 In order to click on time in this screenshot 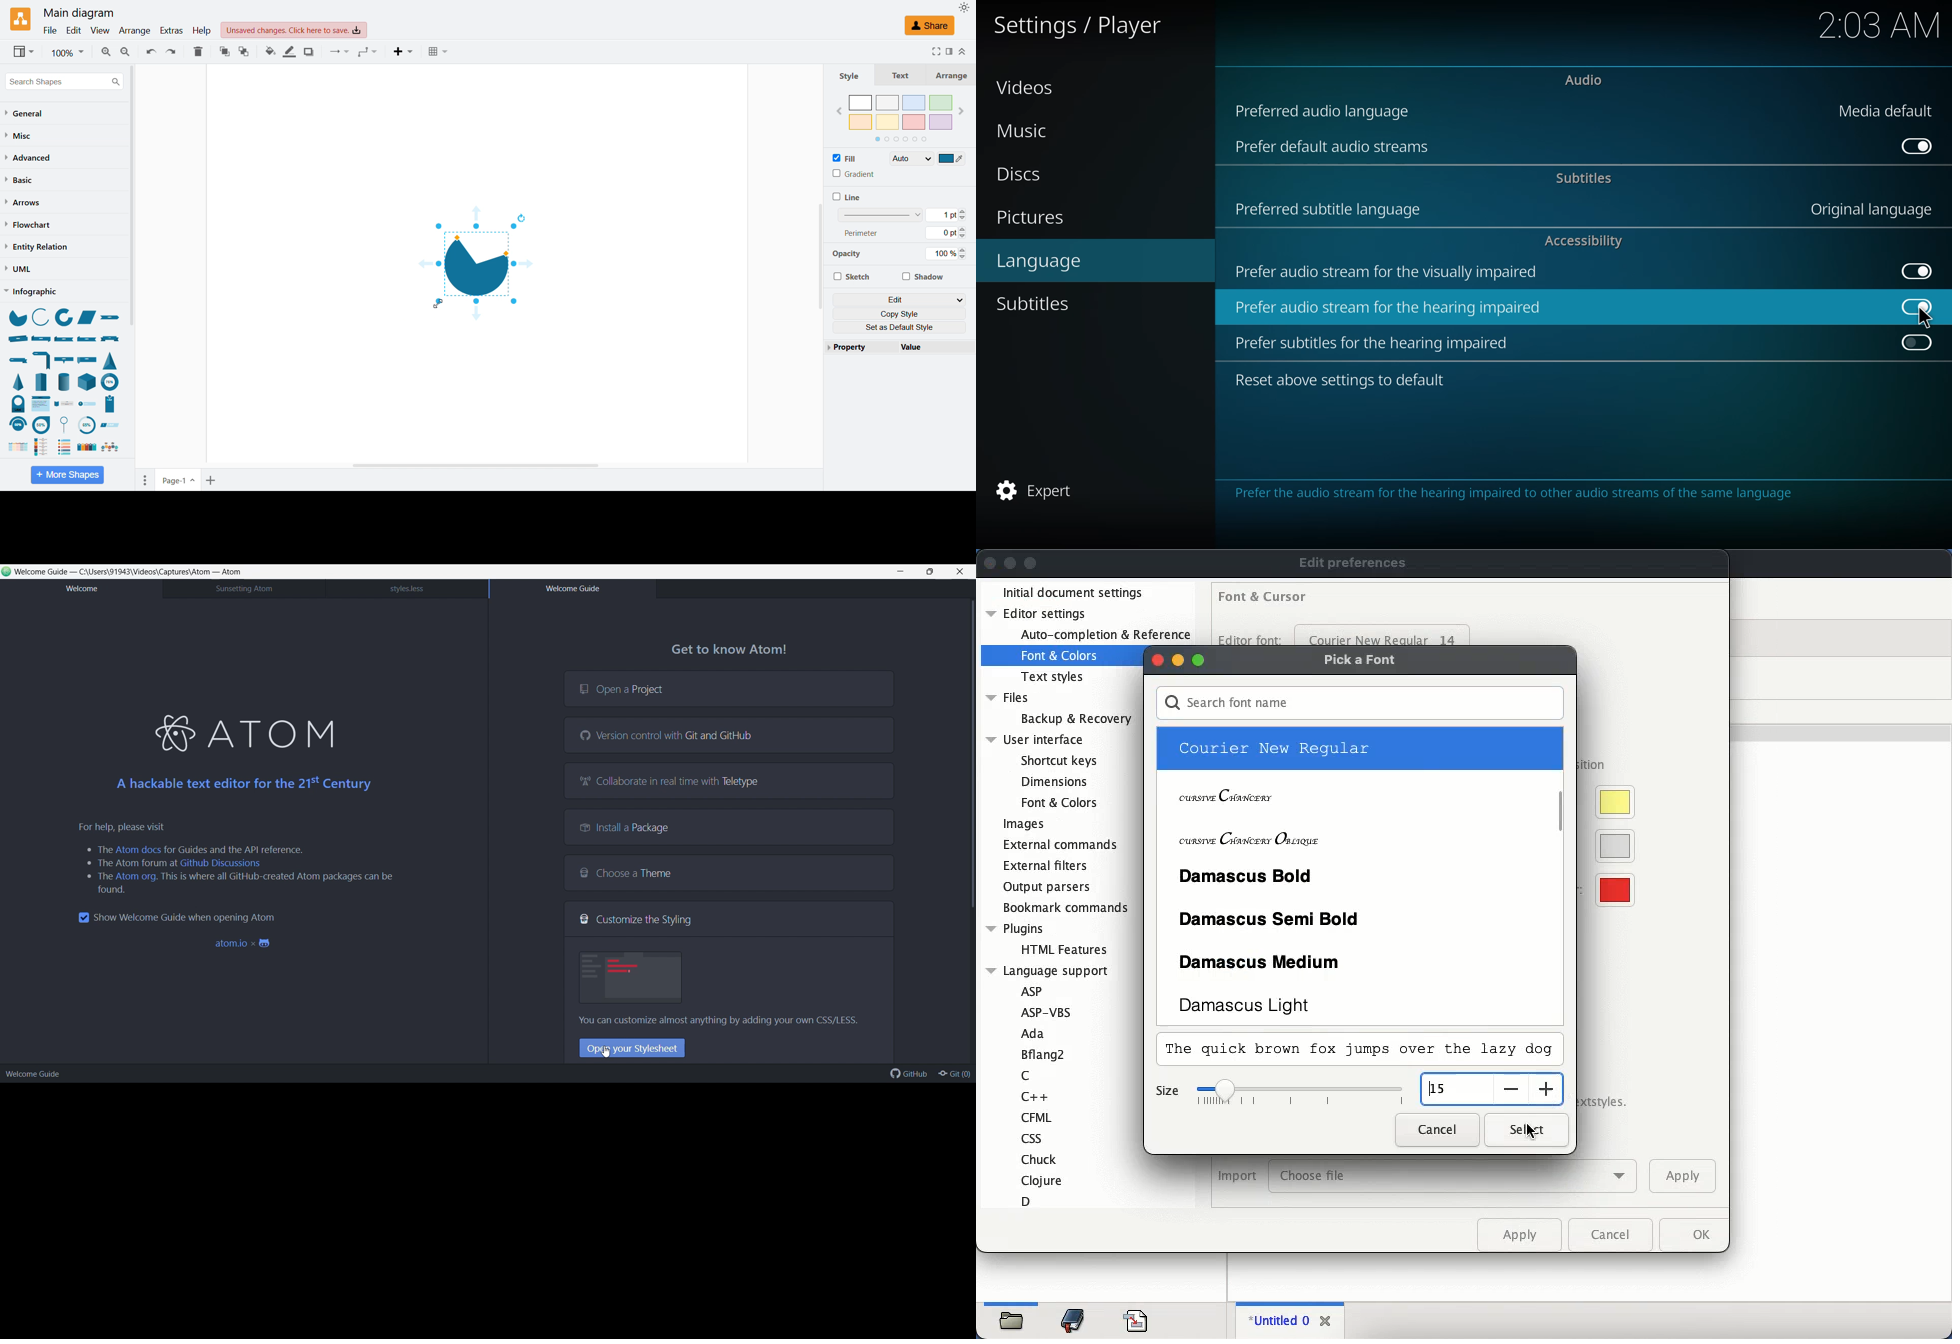, I will do `click(1880, 25)`.